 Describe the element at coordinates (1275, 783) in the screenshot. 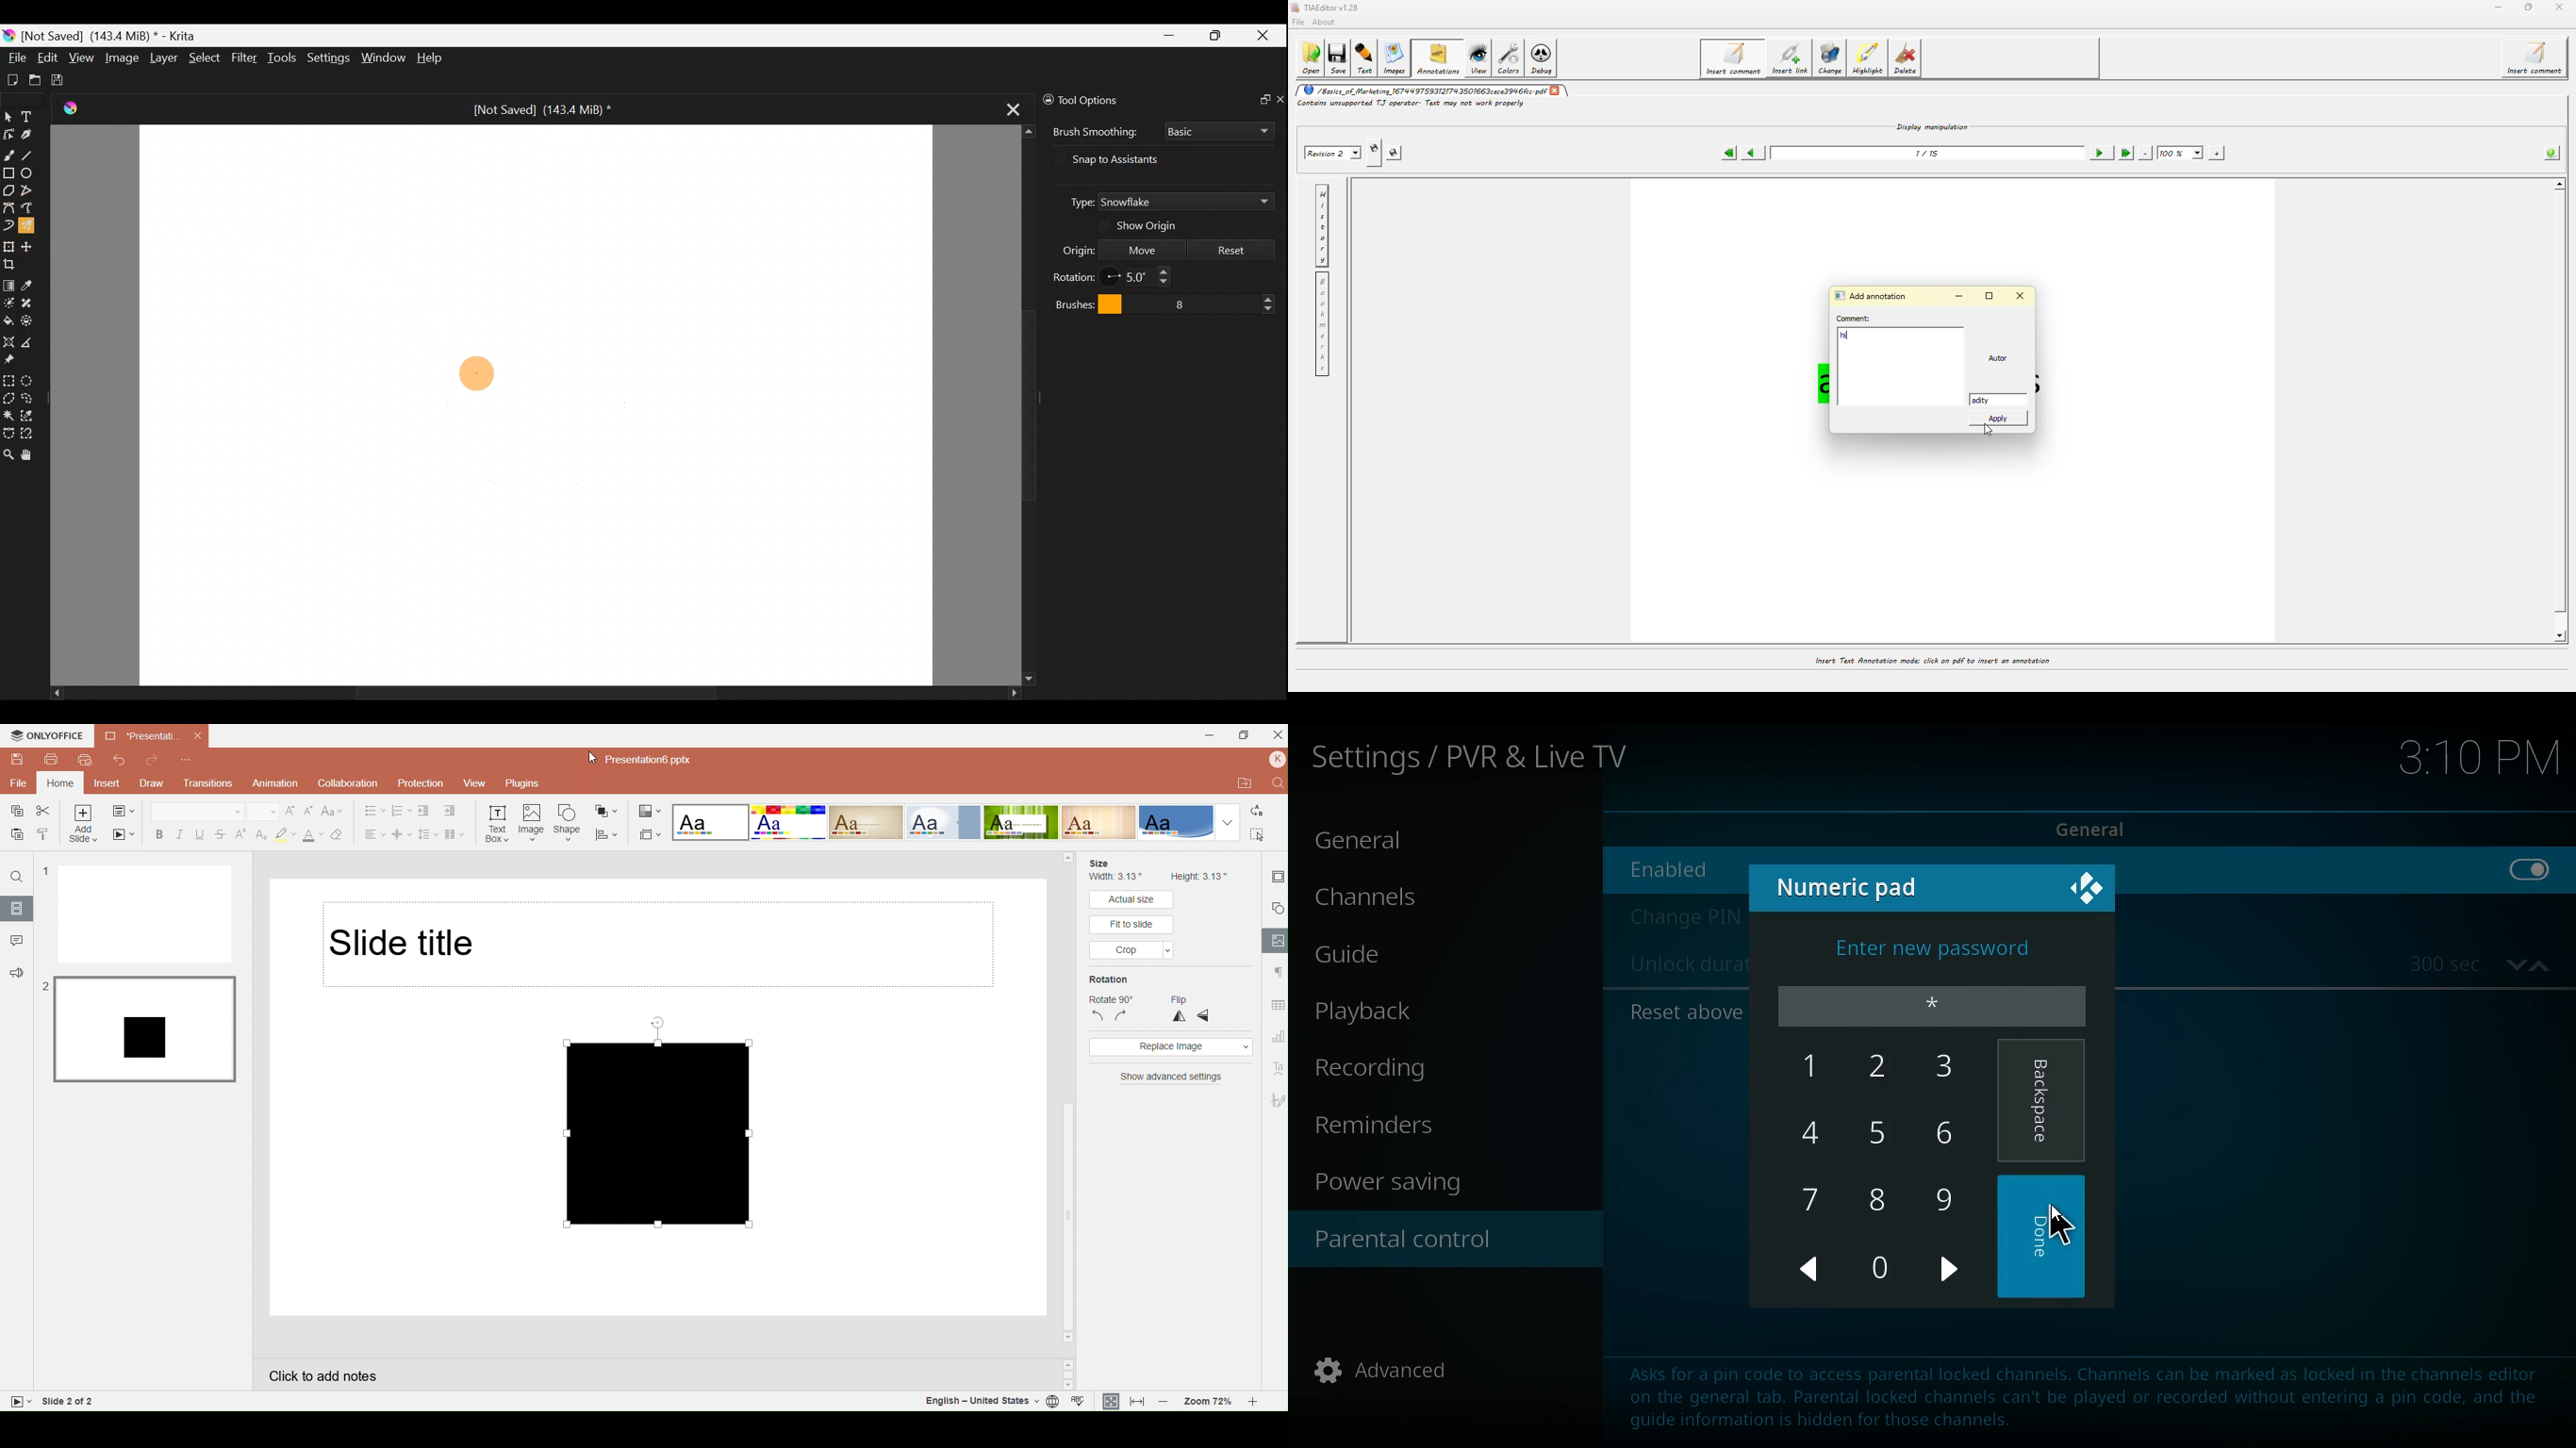

I see `Find` at that location.